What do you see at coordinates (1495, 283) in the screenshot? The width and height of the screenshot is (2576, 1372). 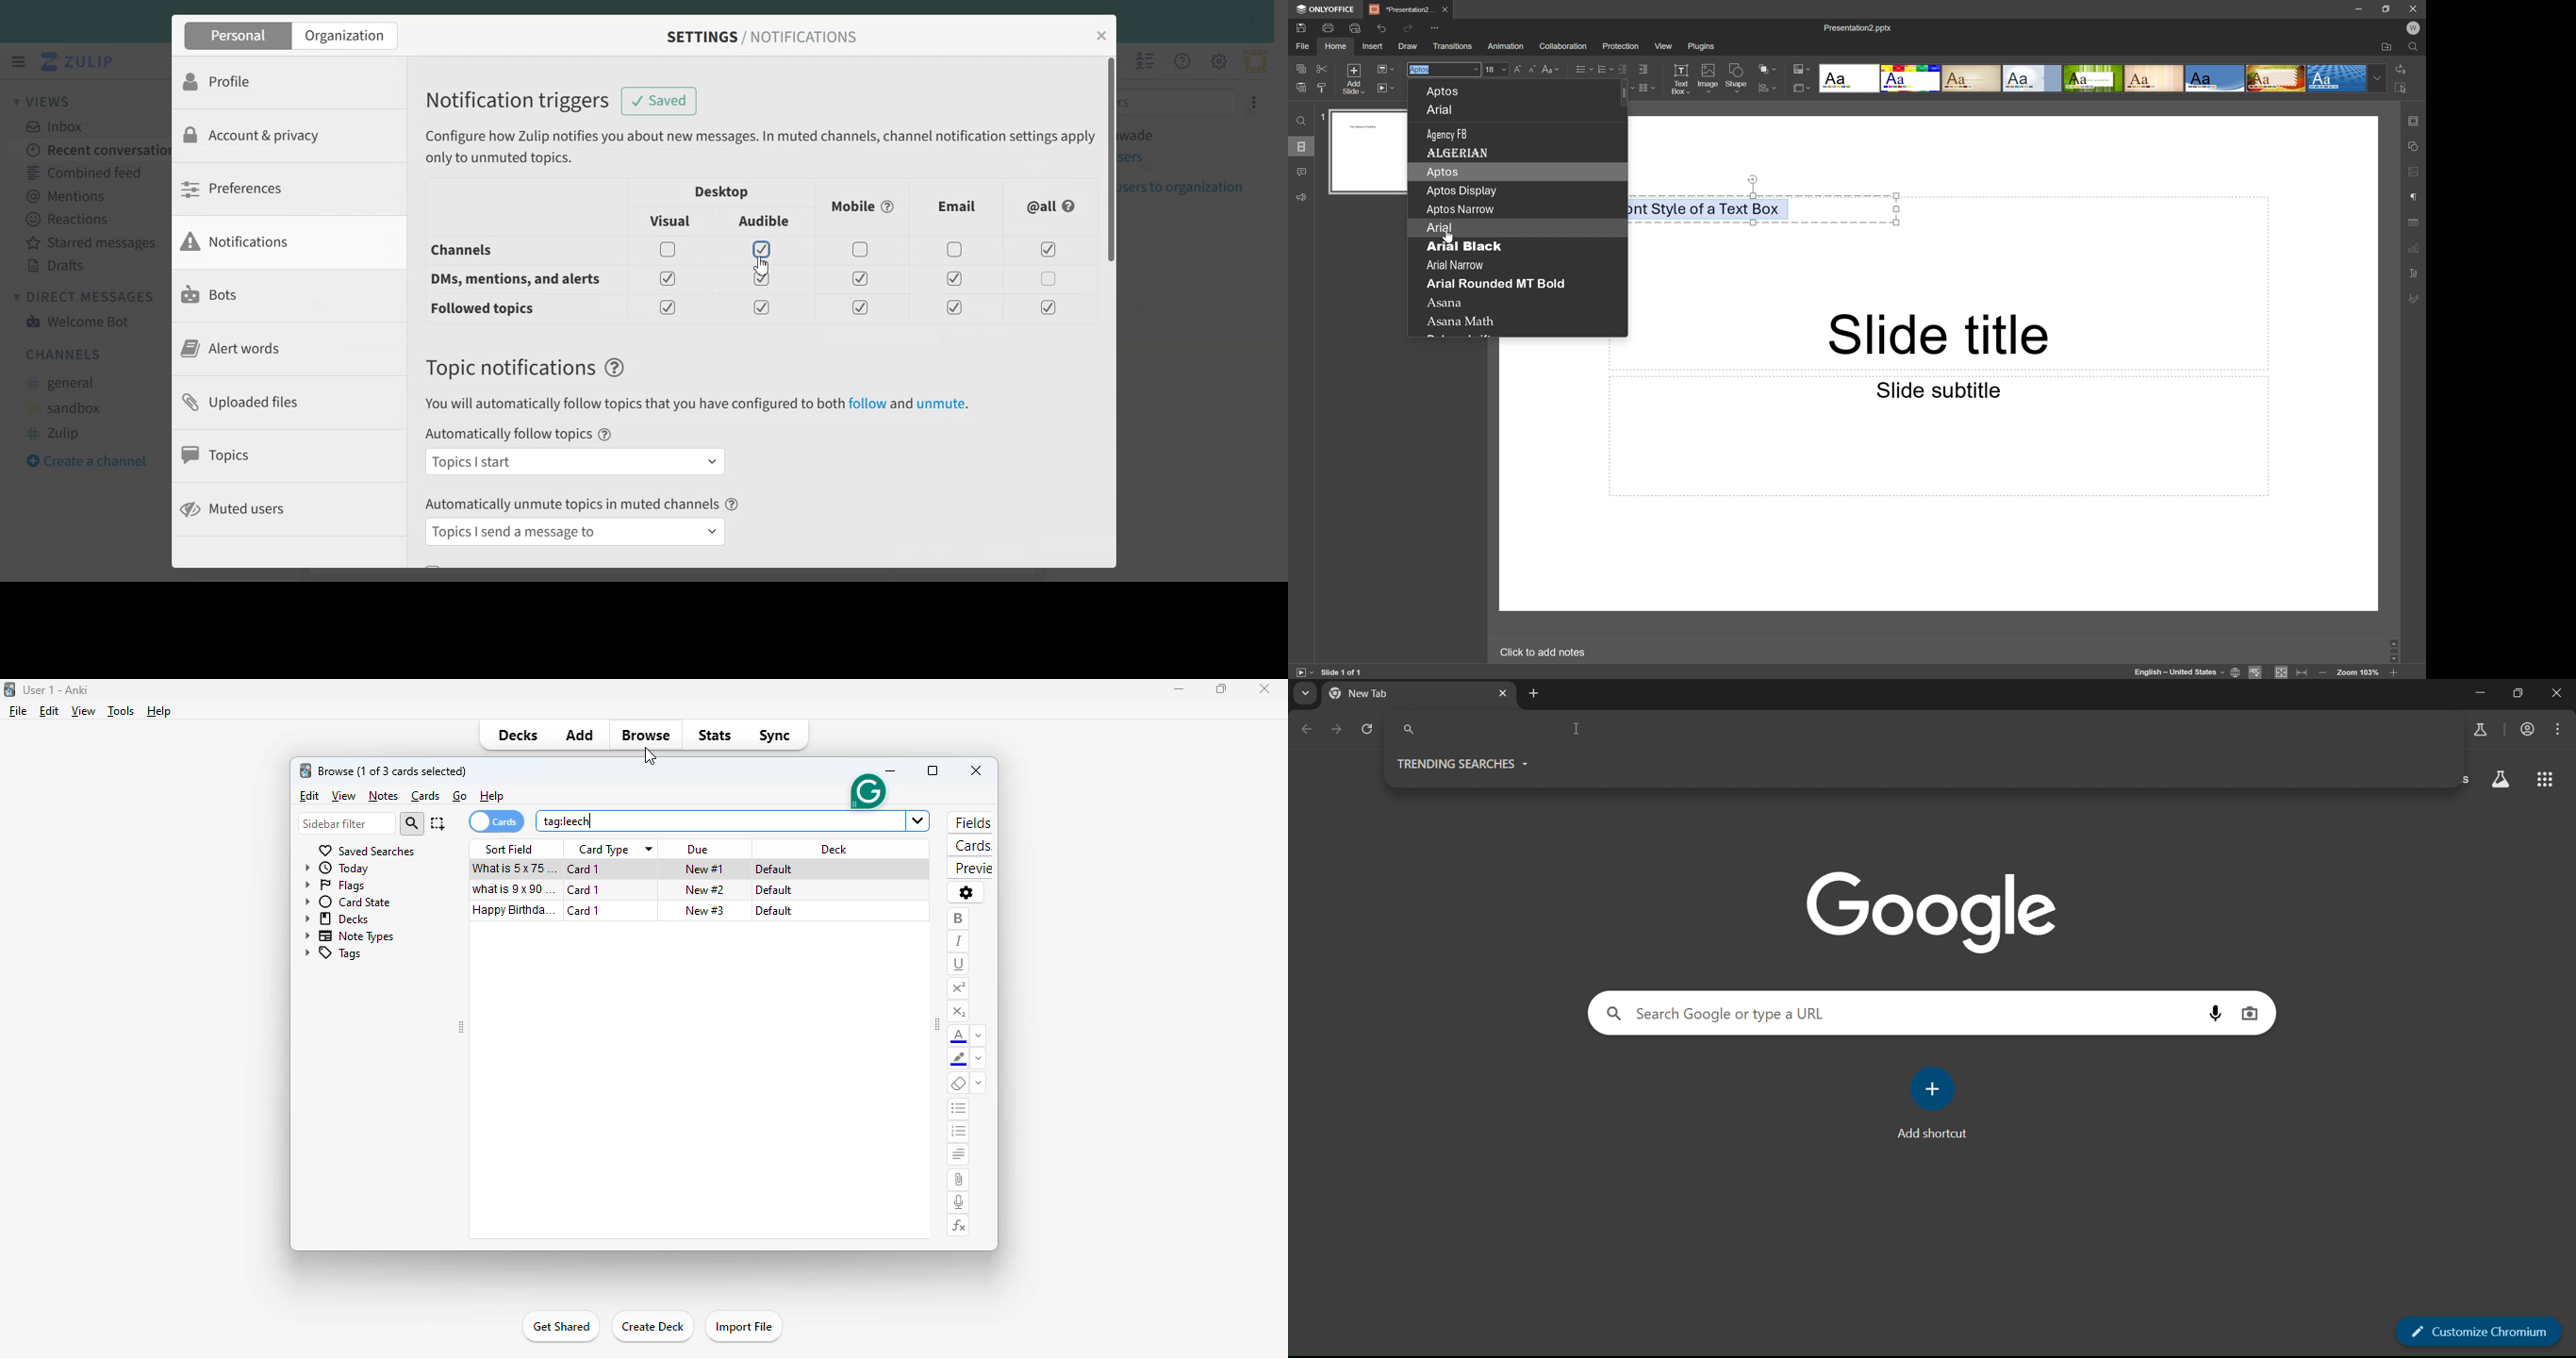 I see `Arial Rounded MT Bold` at bounding box center [1495, 283].